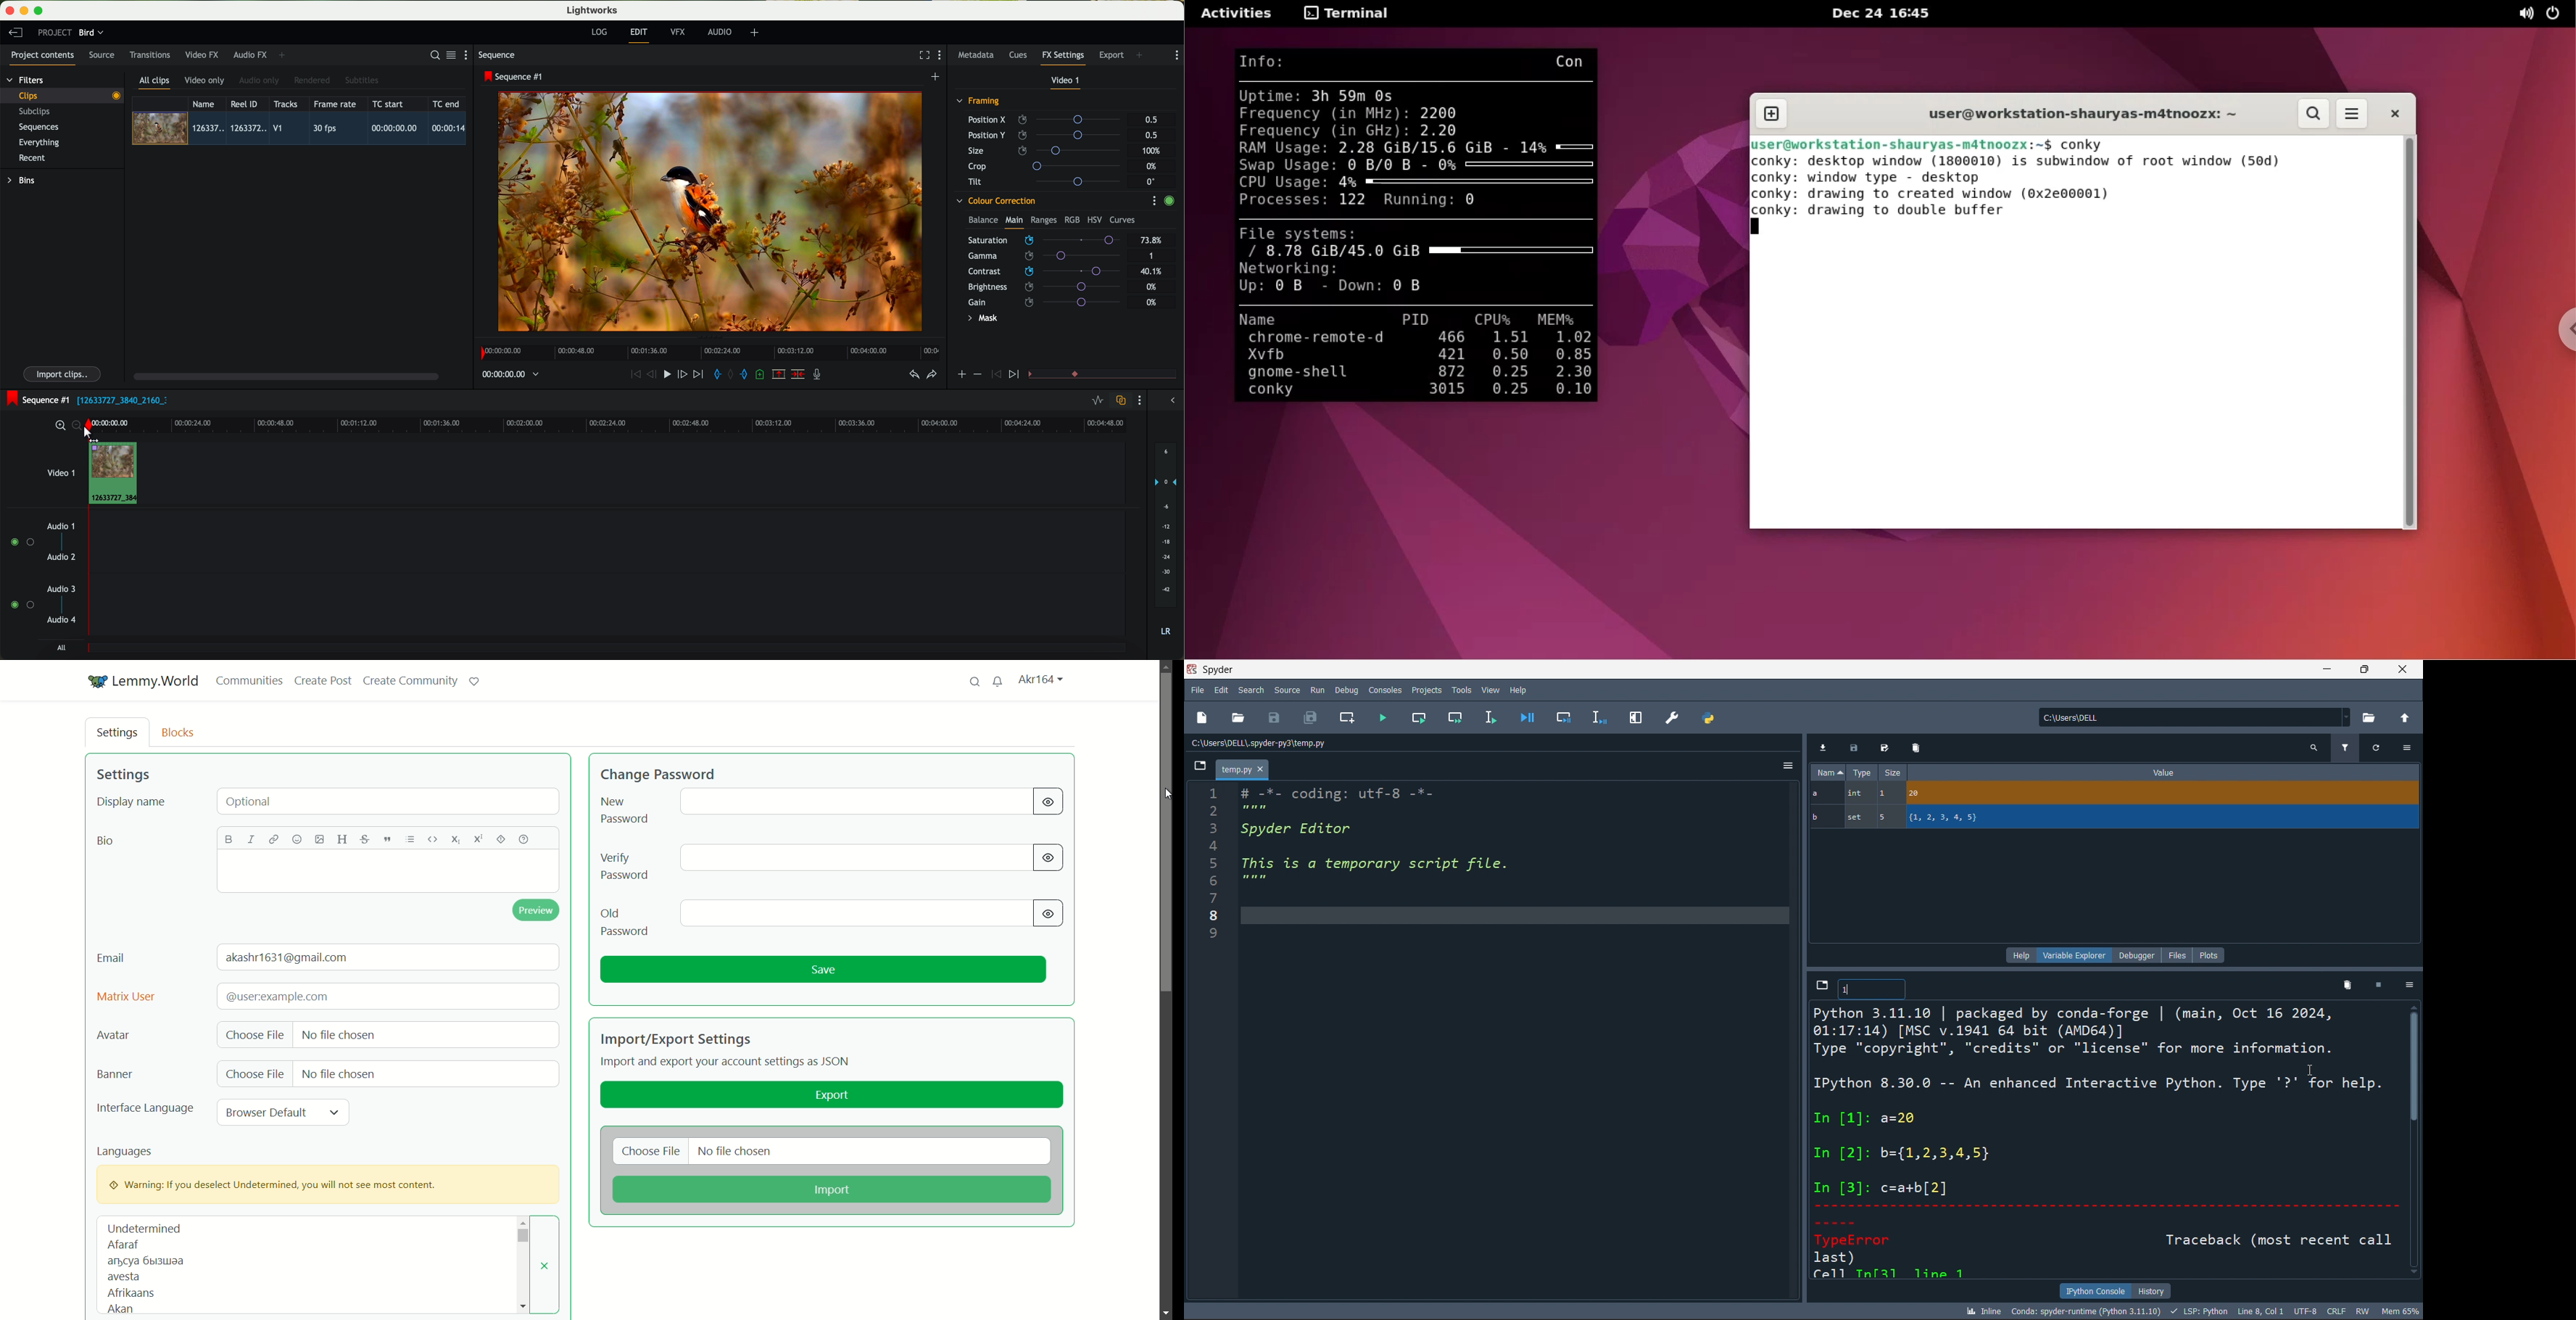 The image size is (2576, 1344). What do you see at coordinates (2197, 1312) in the screenshot?
I see `LSP:PYTHON` at bounding box center [2197, 1312].